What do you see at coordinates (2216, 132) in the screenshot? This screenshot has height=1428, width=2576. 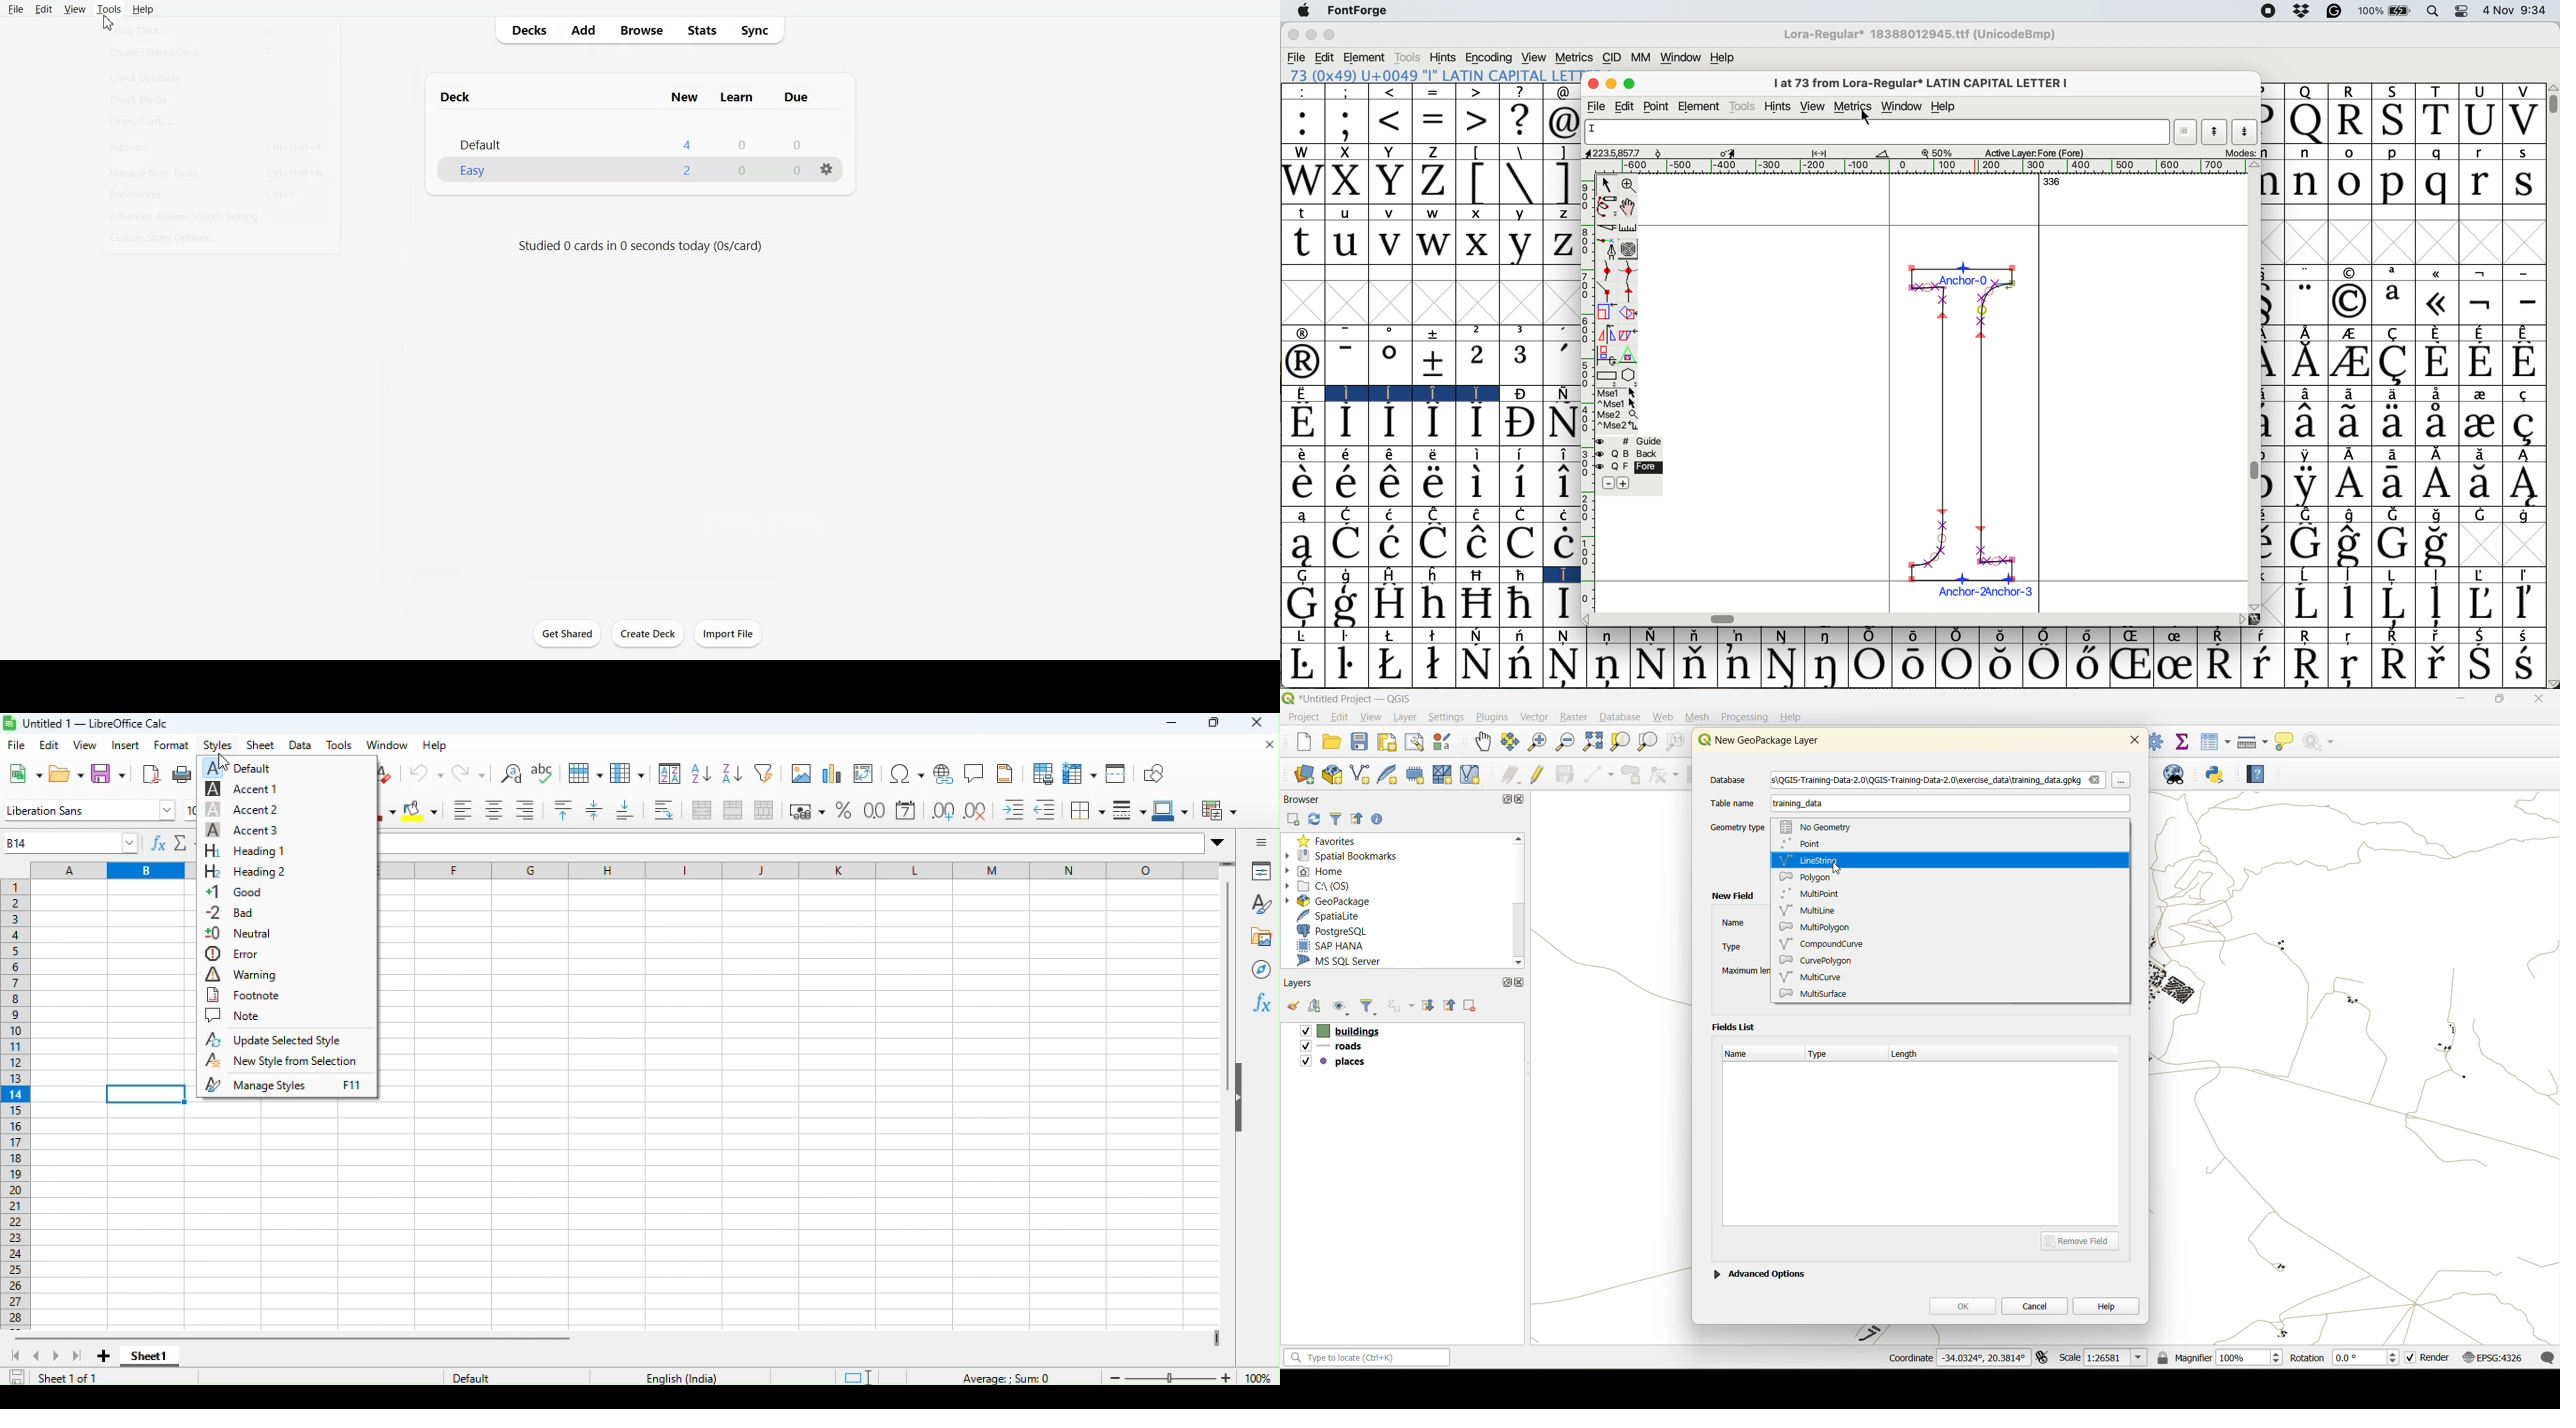 I see `show previous letter` at bounding box center [2216, 132].